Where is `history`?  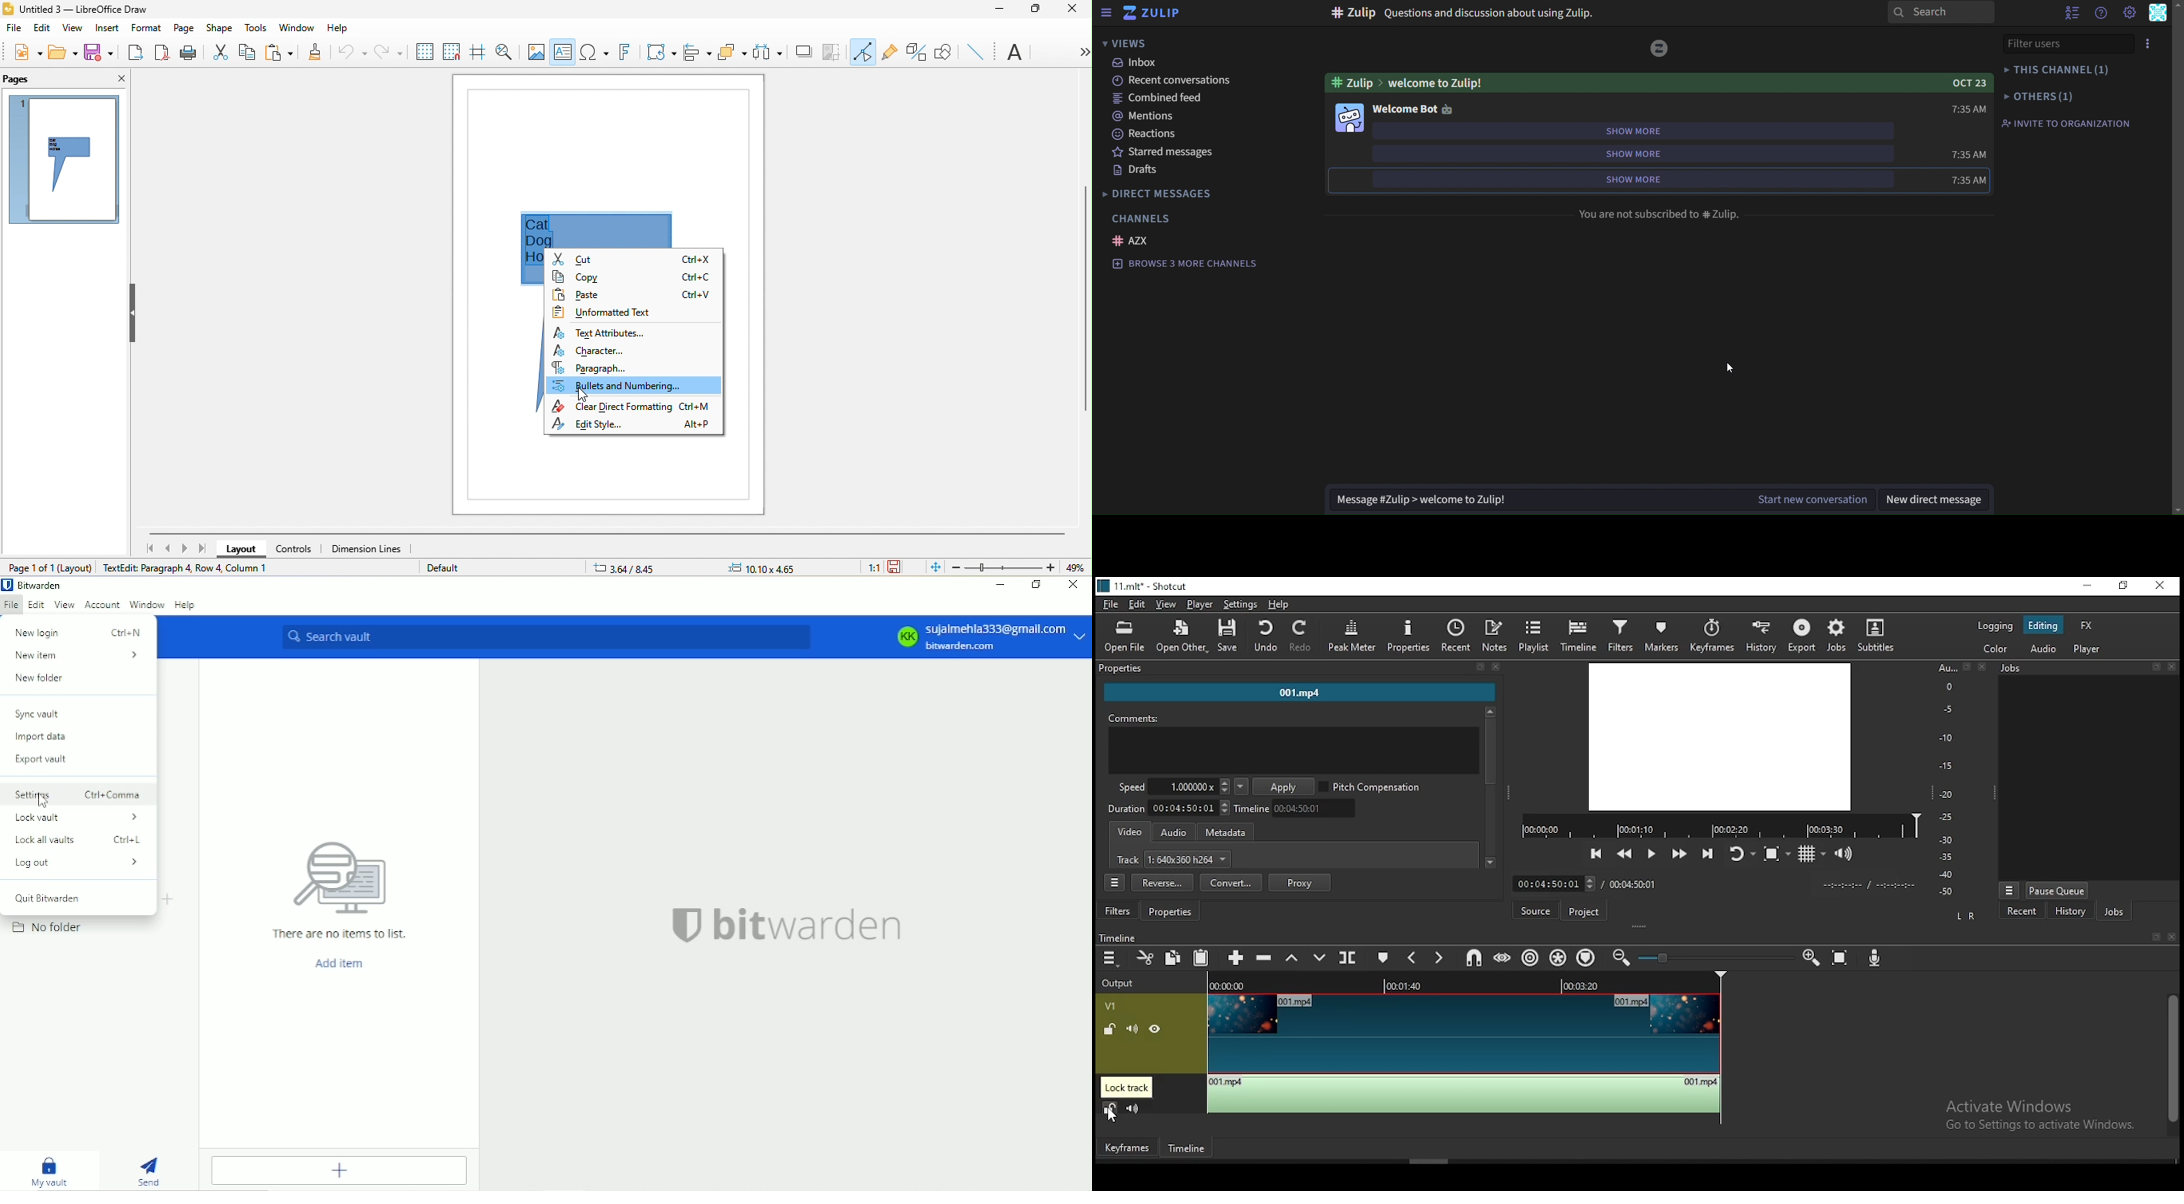 history is located at coordinates (2070, 911).